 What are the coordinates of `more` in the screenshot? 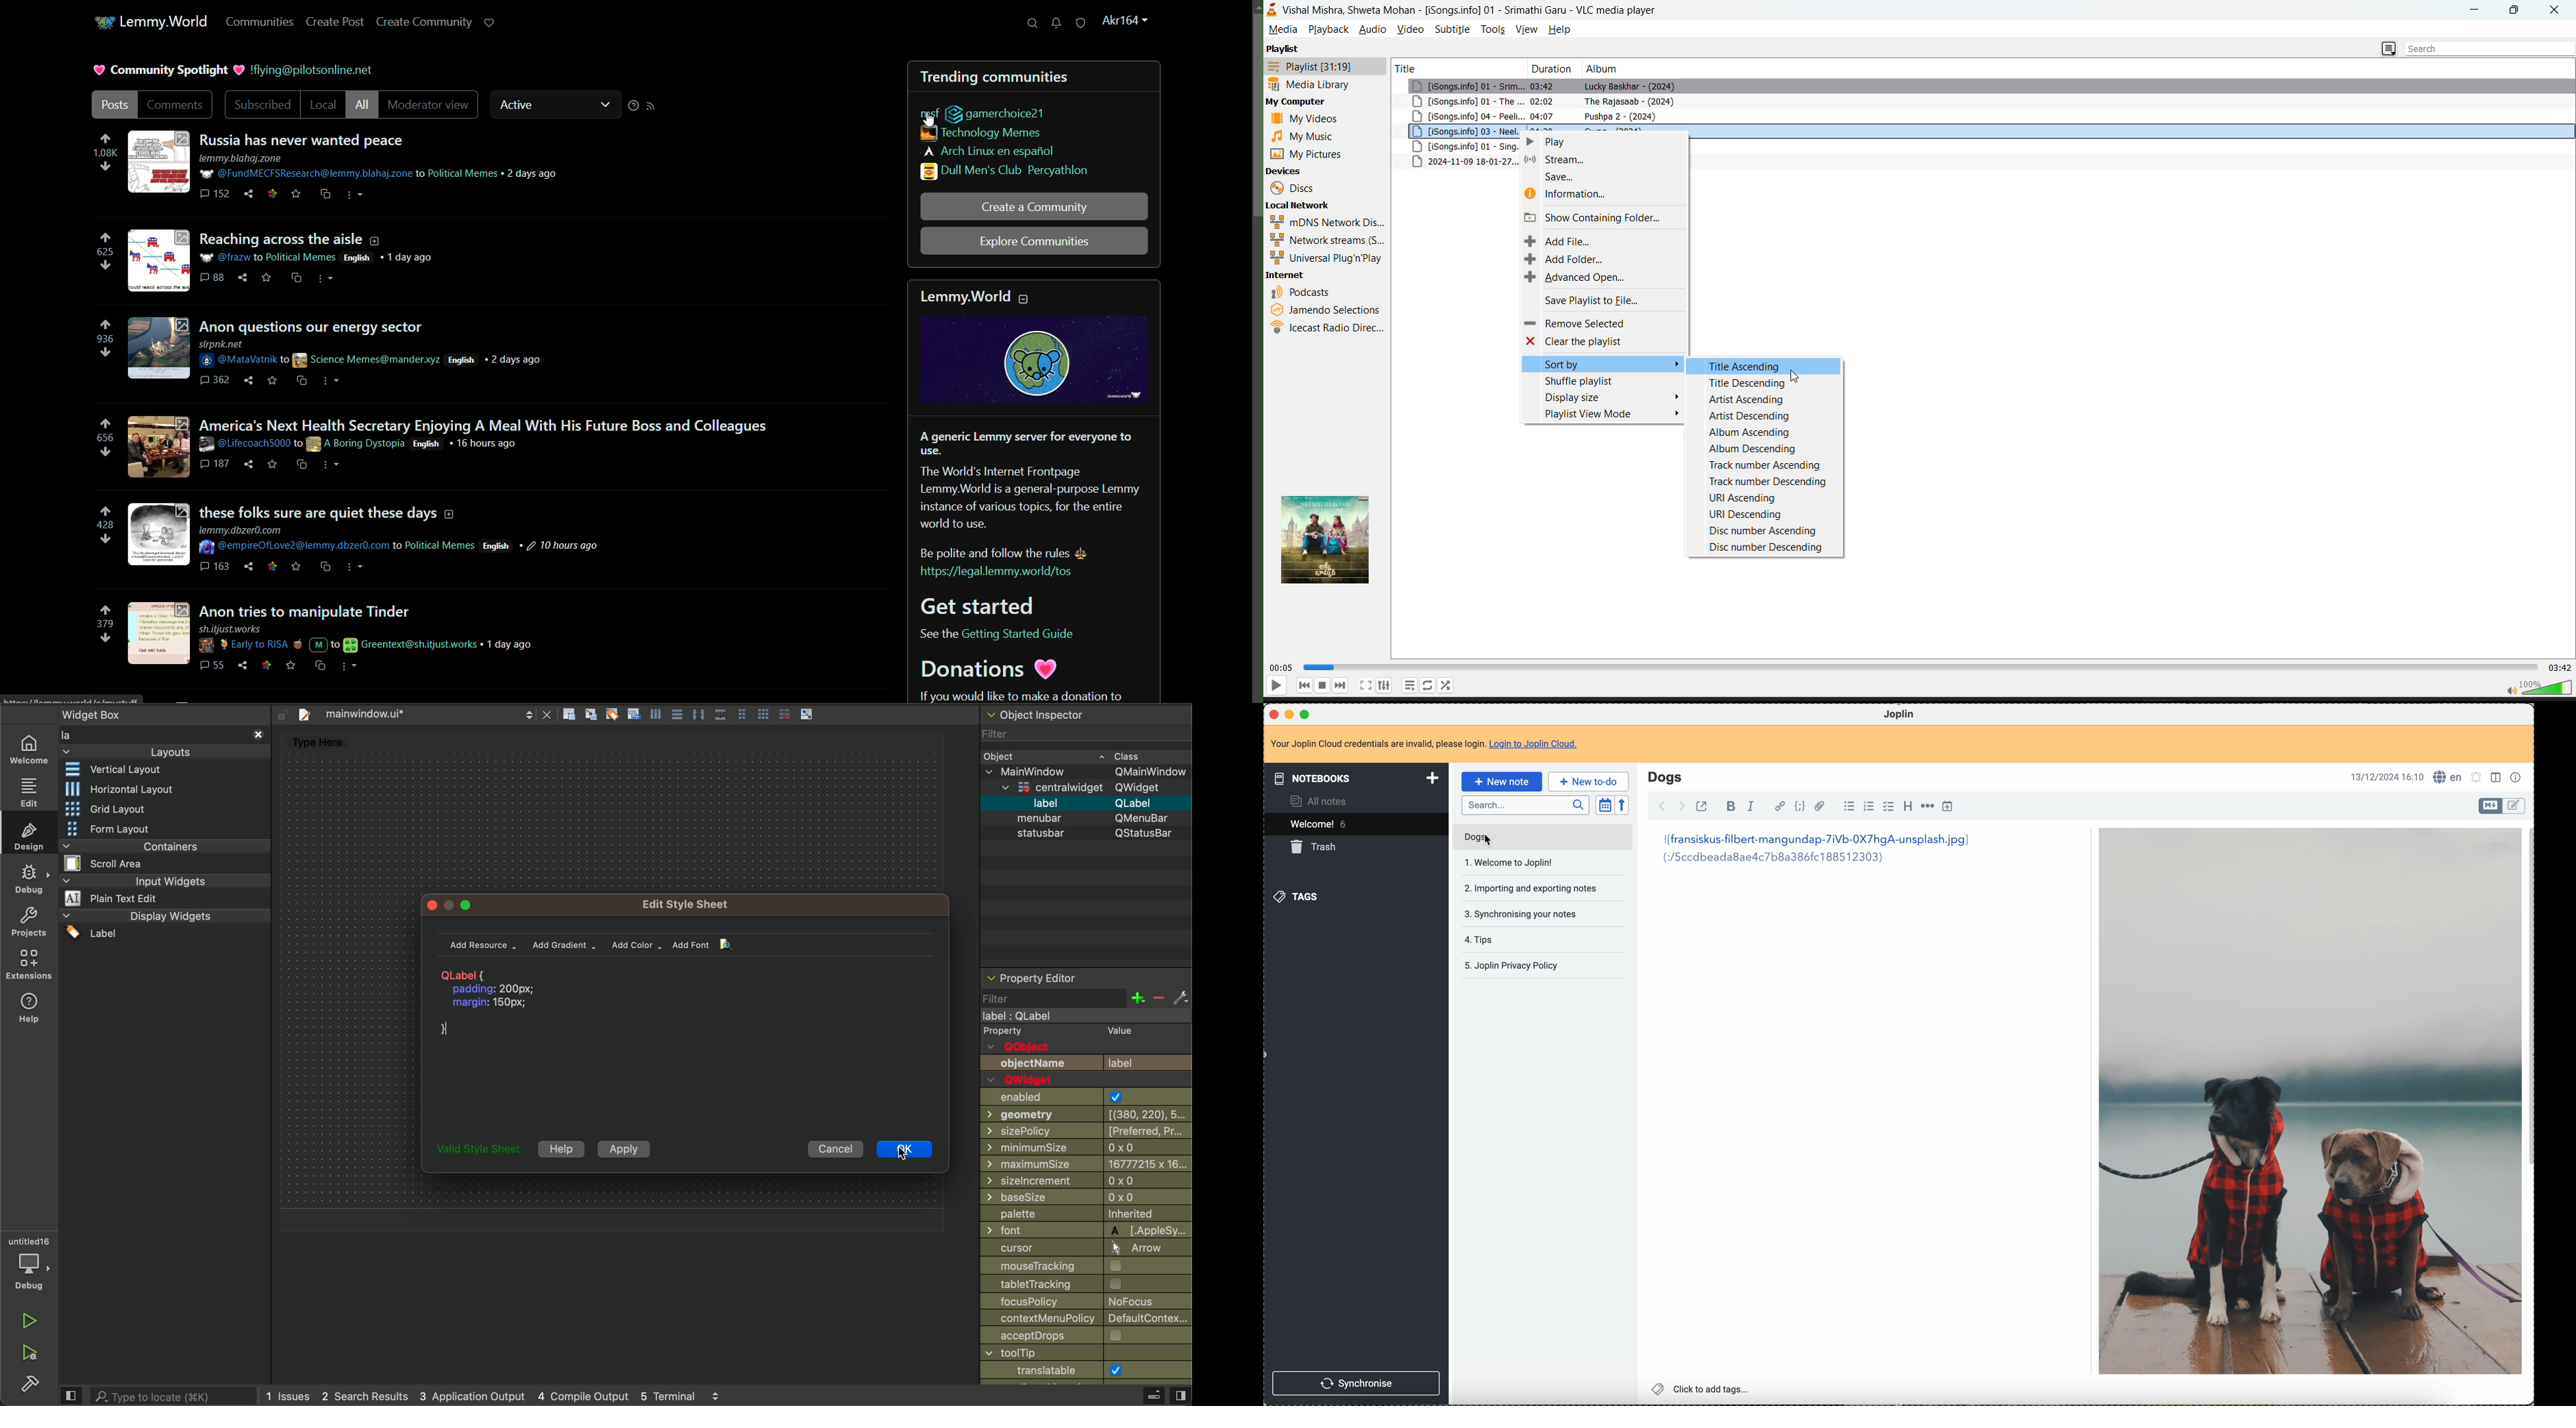 It's located at (351, 664).